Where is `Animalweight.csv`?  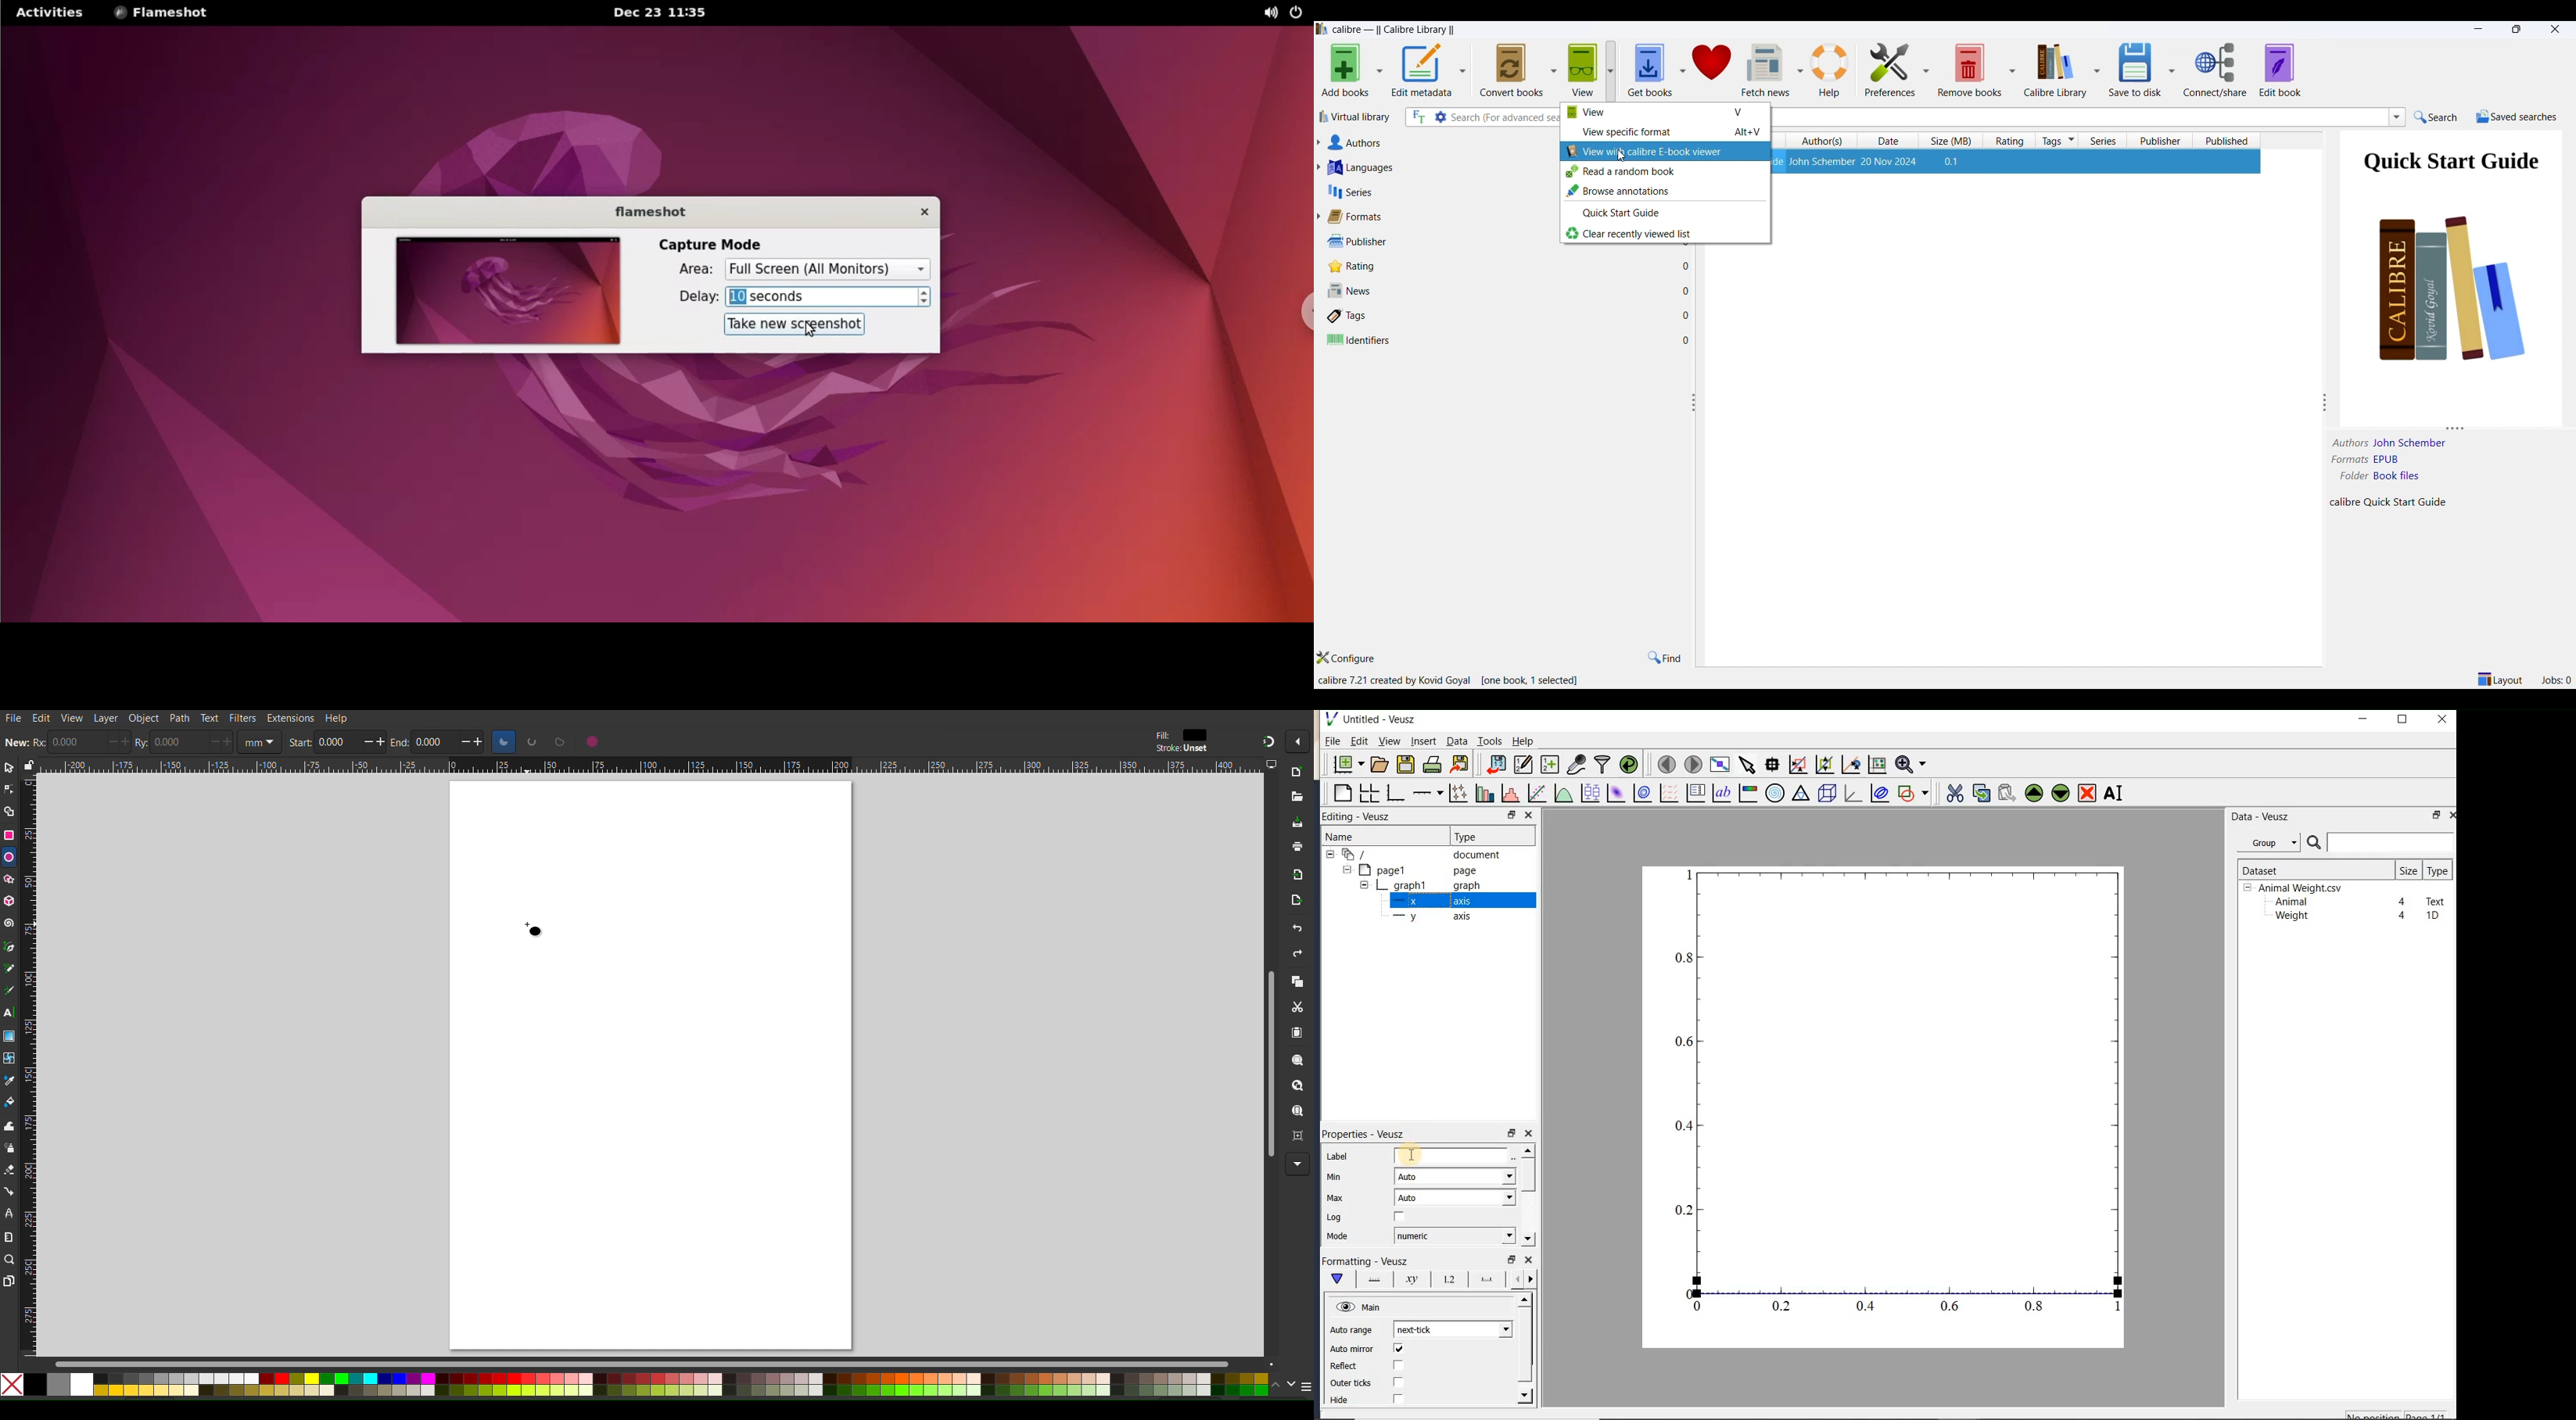 Animalweight.csv is located at coordinates (2296, 888).